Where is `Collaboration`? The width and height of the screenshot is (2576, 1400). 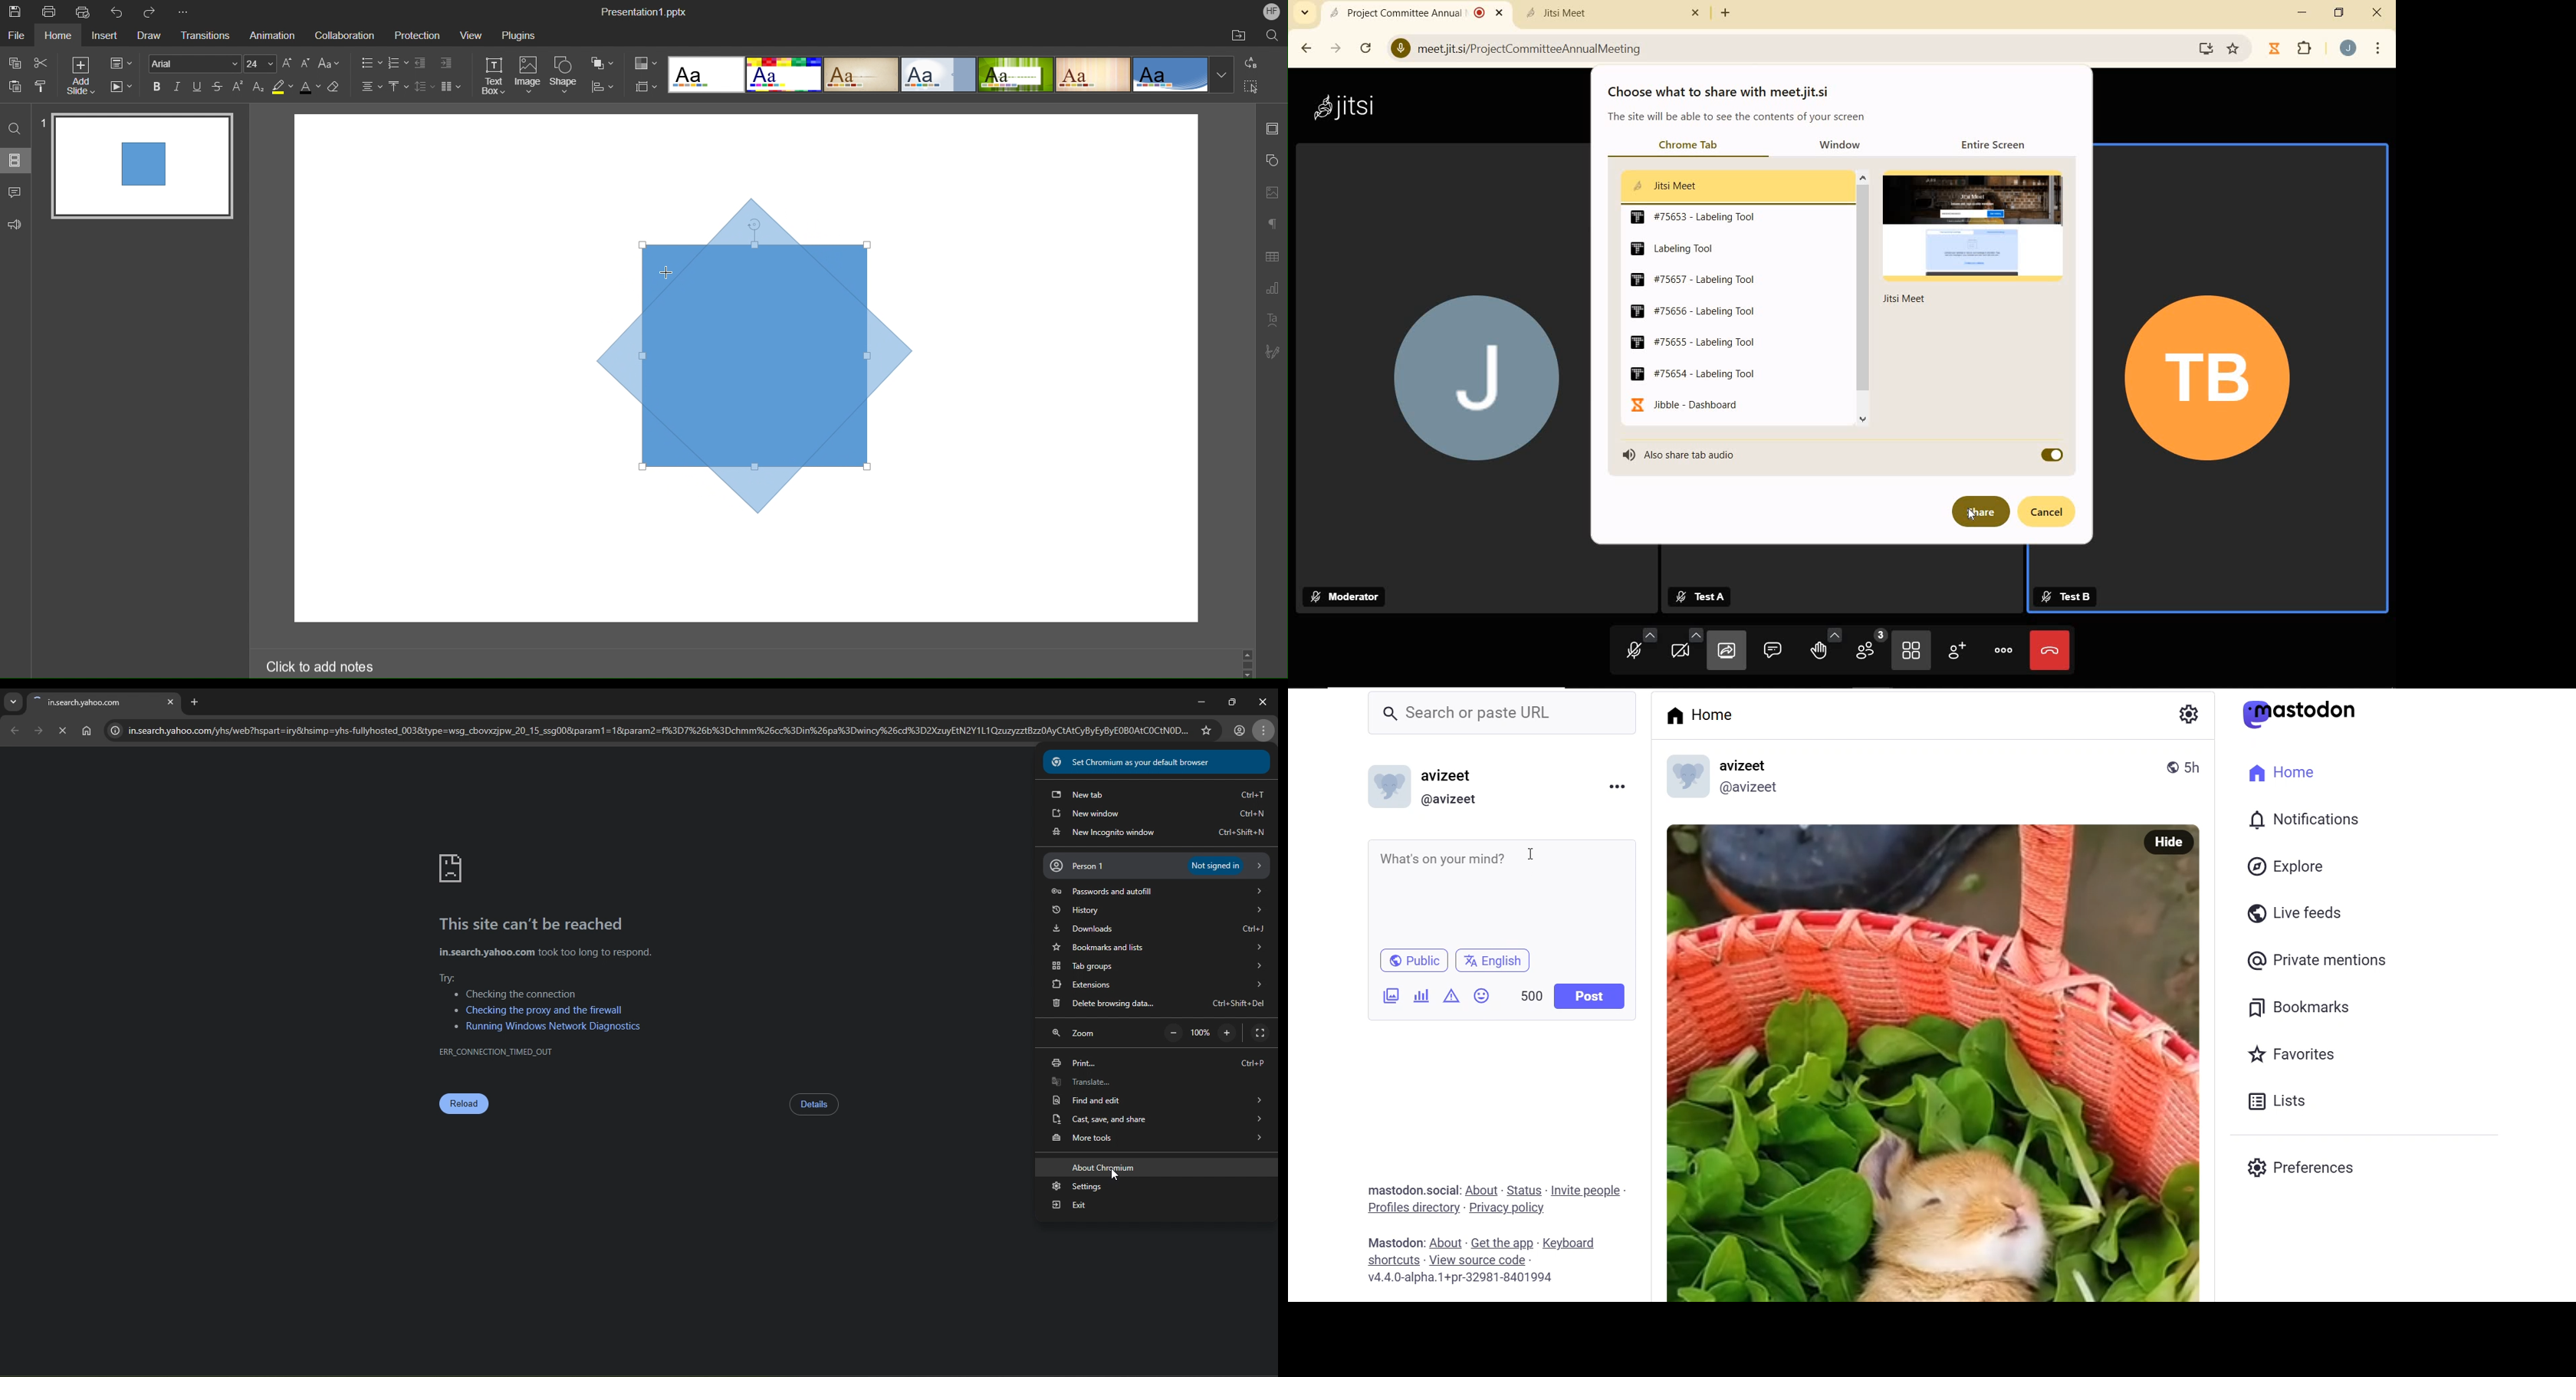
Collaboration is located at coordinates (342, 33).